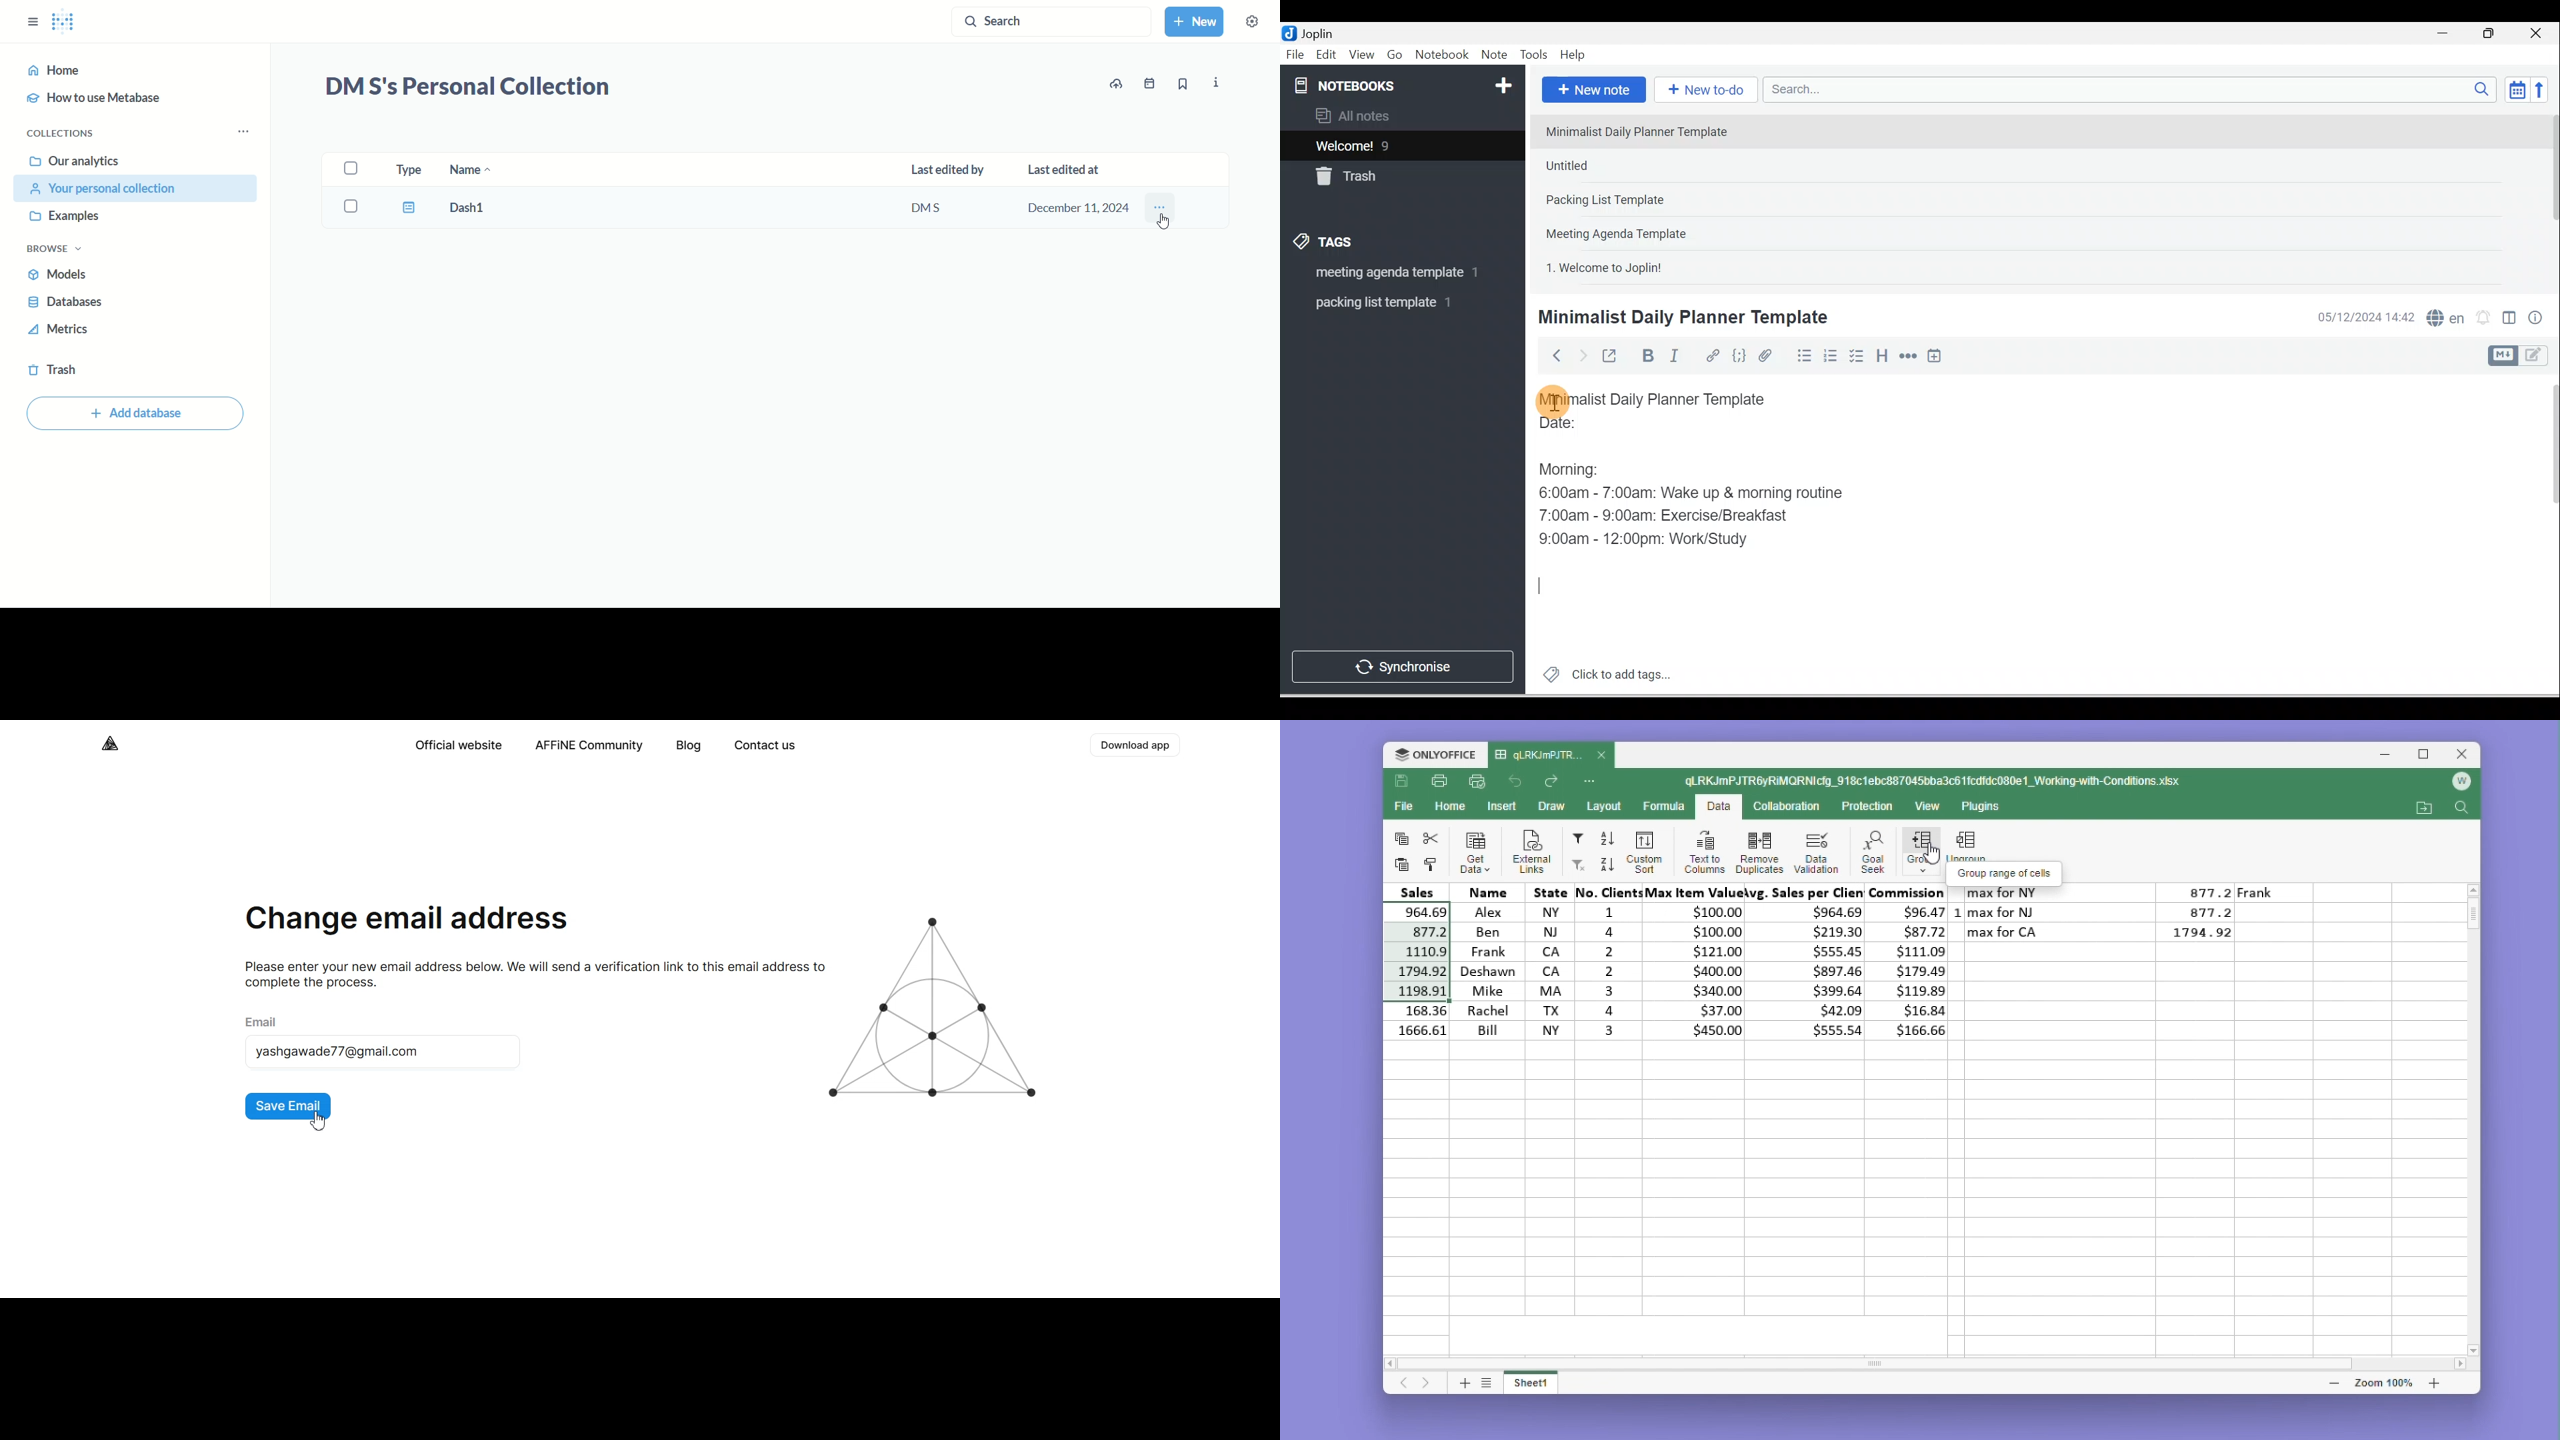  Describe the element at coordinates (1921, 855) in the screenshot. I see `group rows` at that location.